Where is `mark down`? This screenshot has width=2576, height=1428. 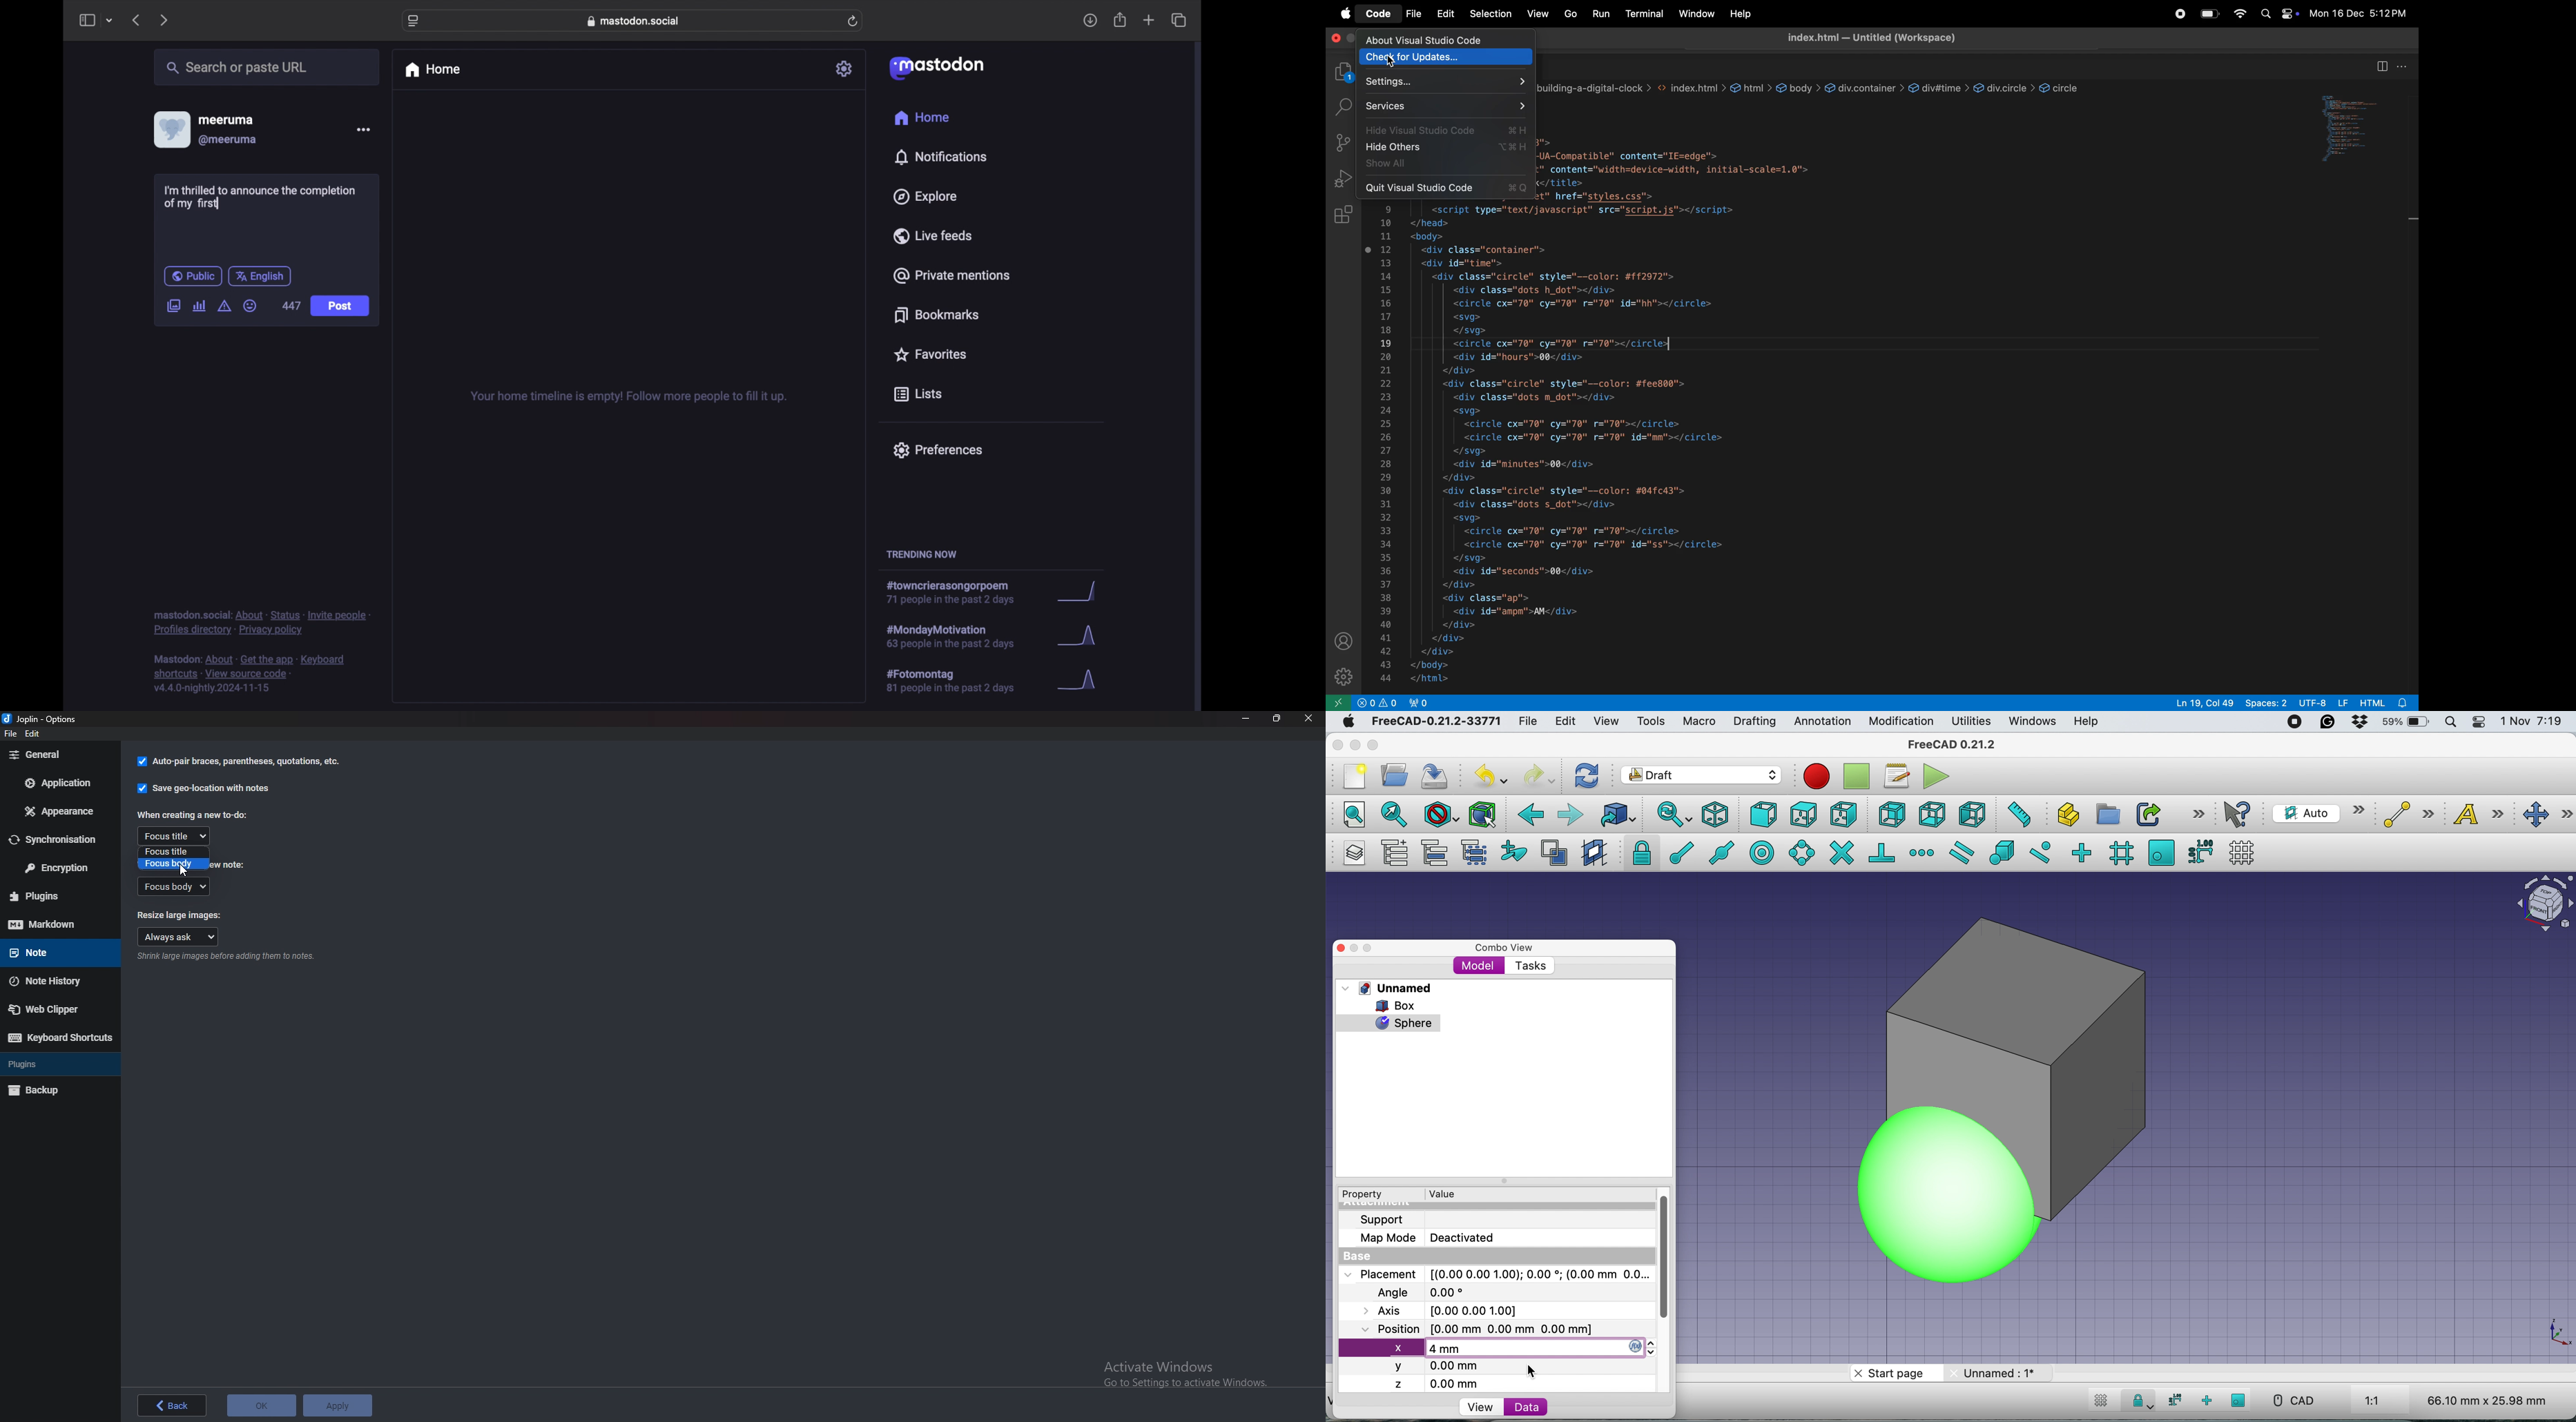 mark down is located at coordinates (57, 924).